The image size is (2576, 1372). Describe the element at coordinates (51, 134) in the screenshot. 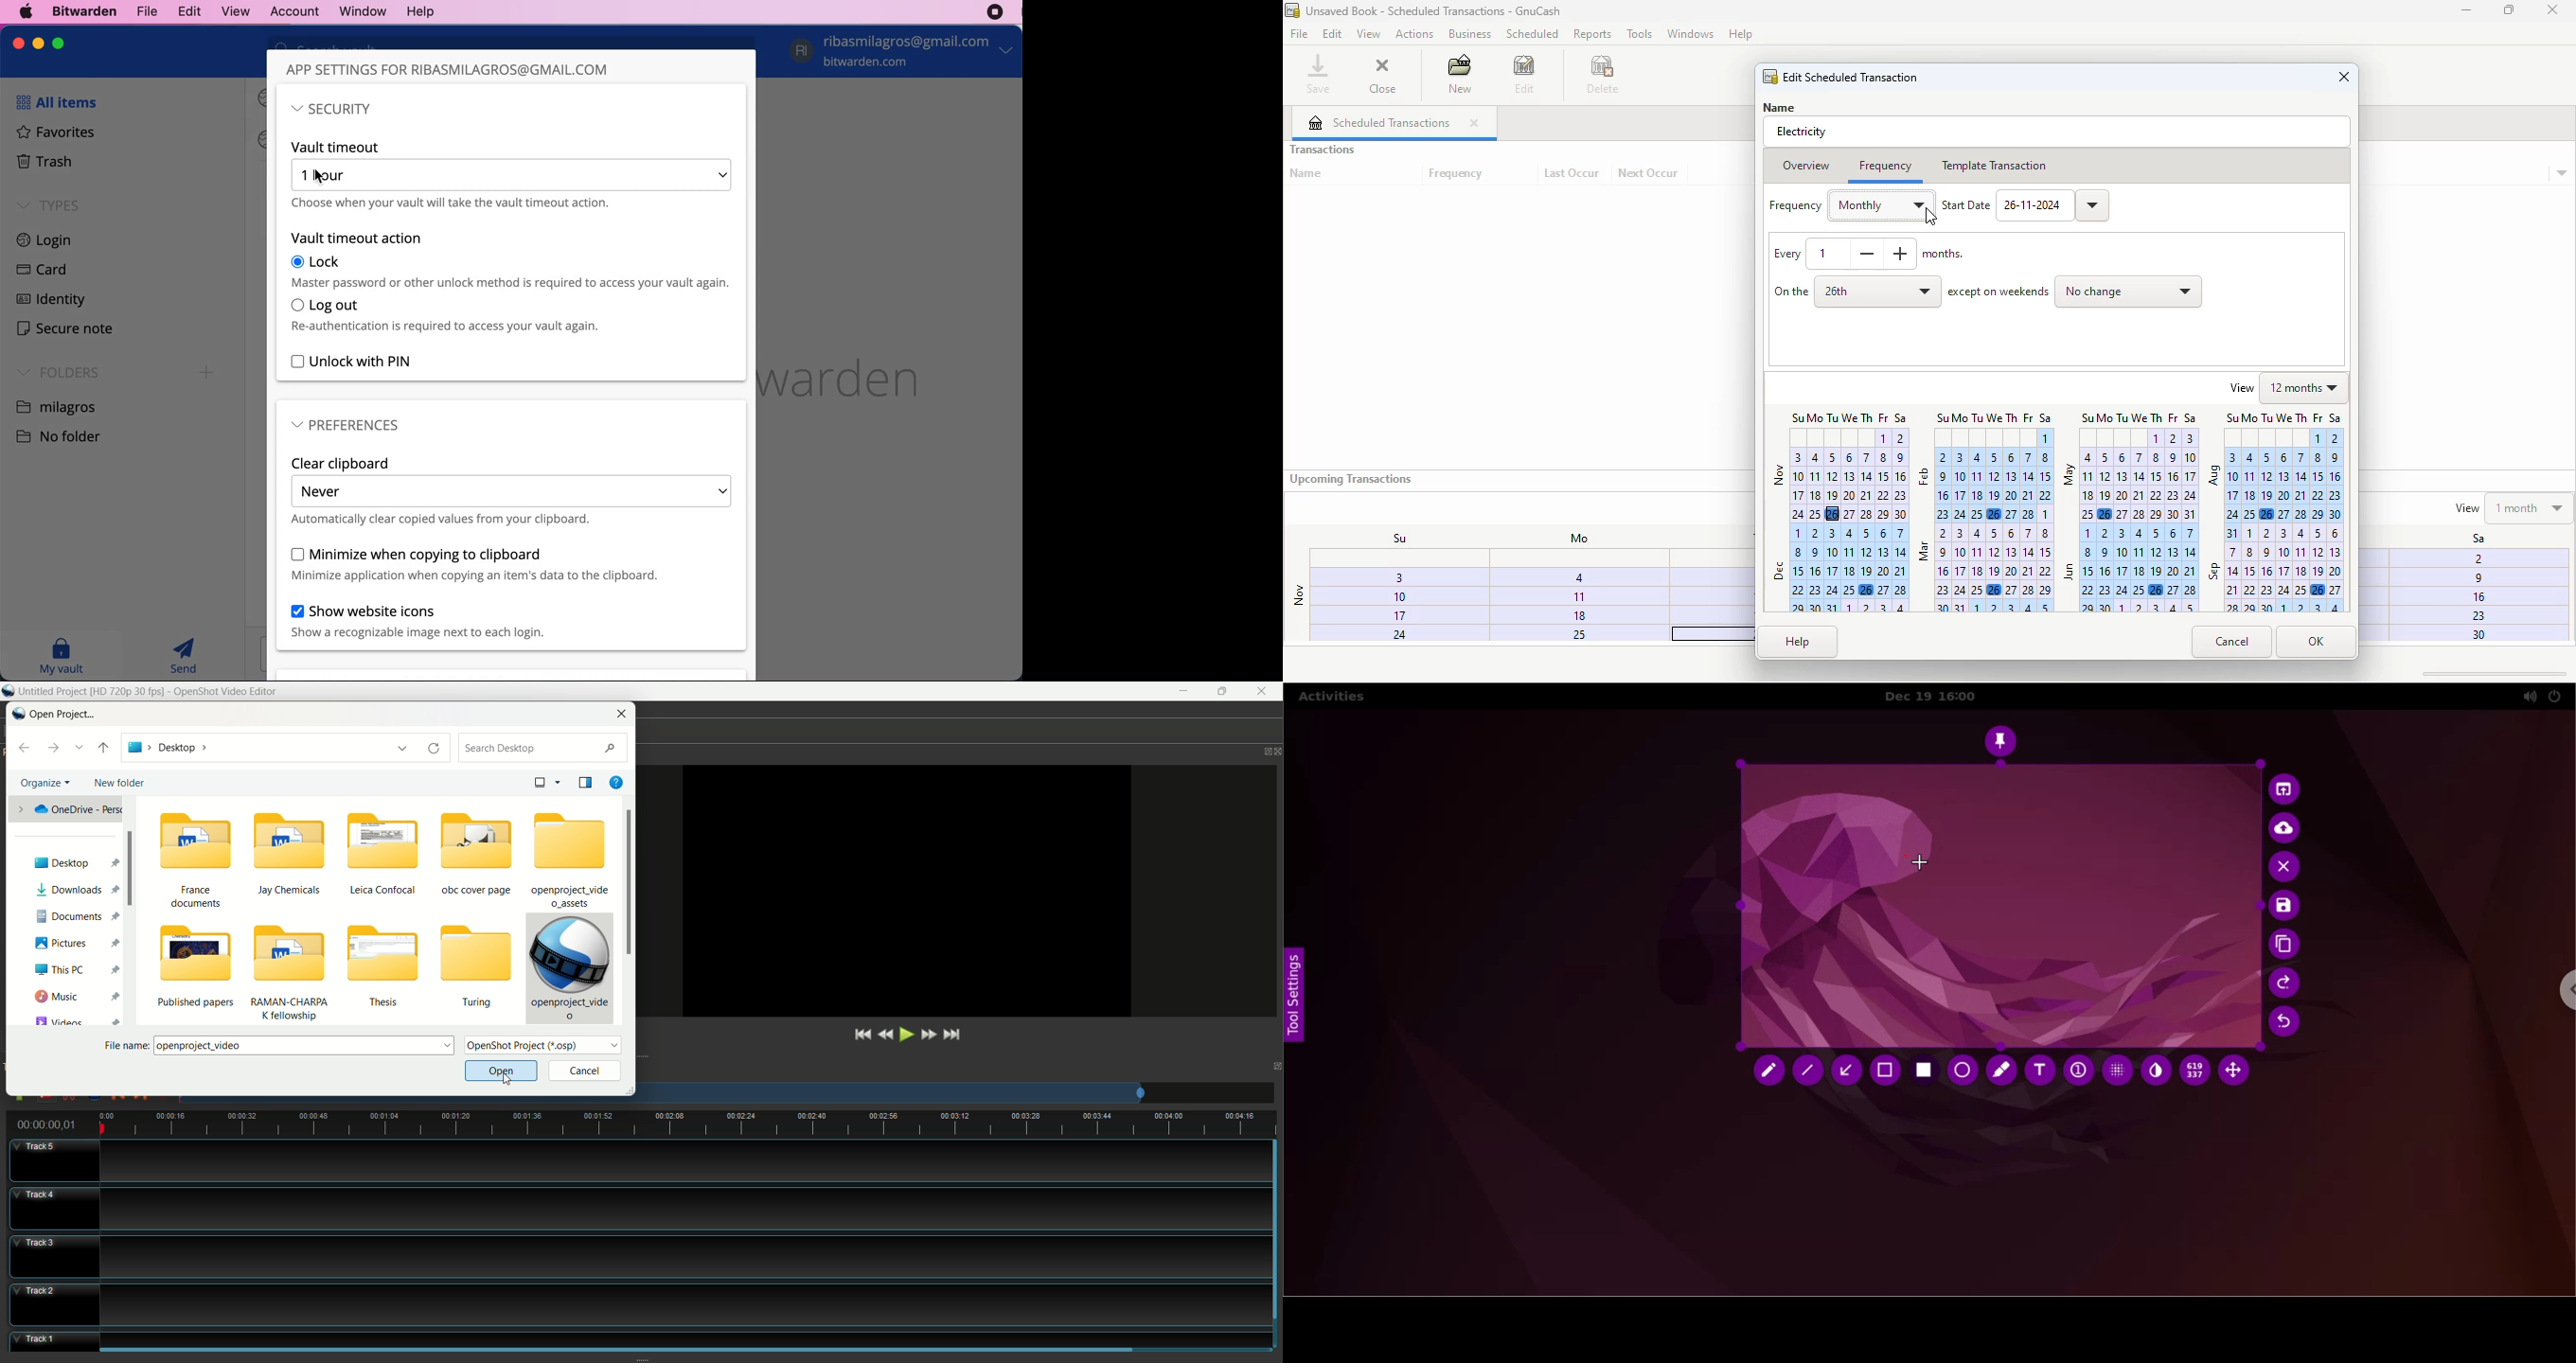

I see `favorites` at that location.